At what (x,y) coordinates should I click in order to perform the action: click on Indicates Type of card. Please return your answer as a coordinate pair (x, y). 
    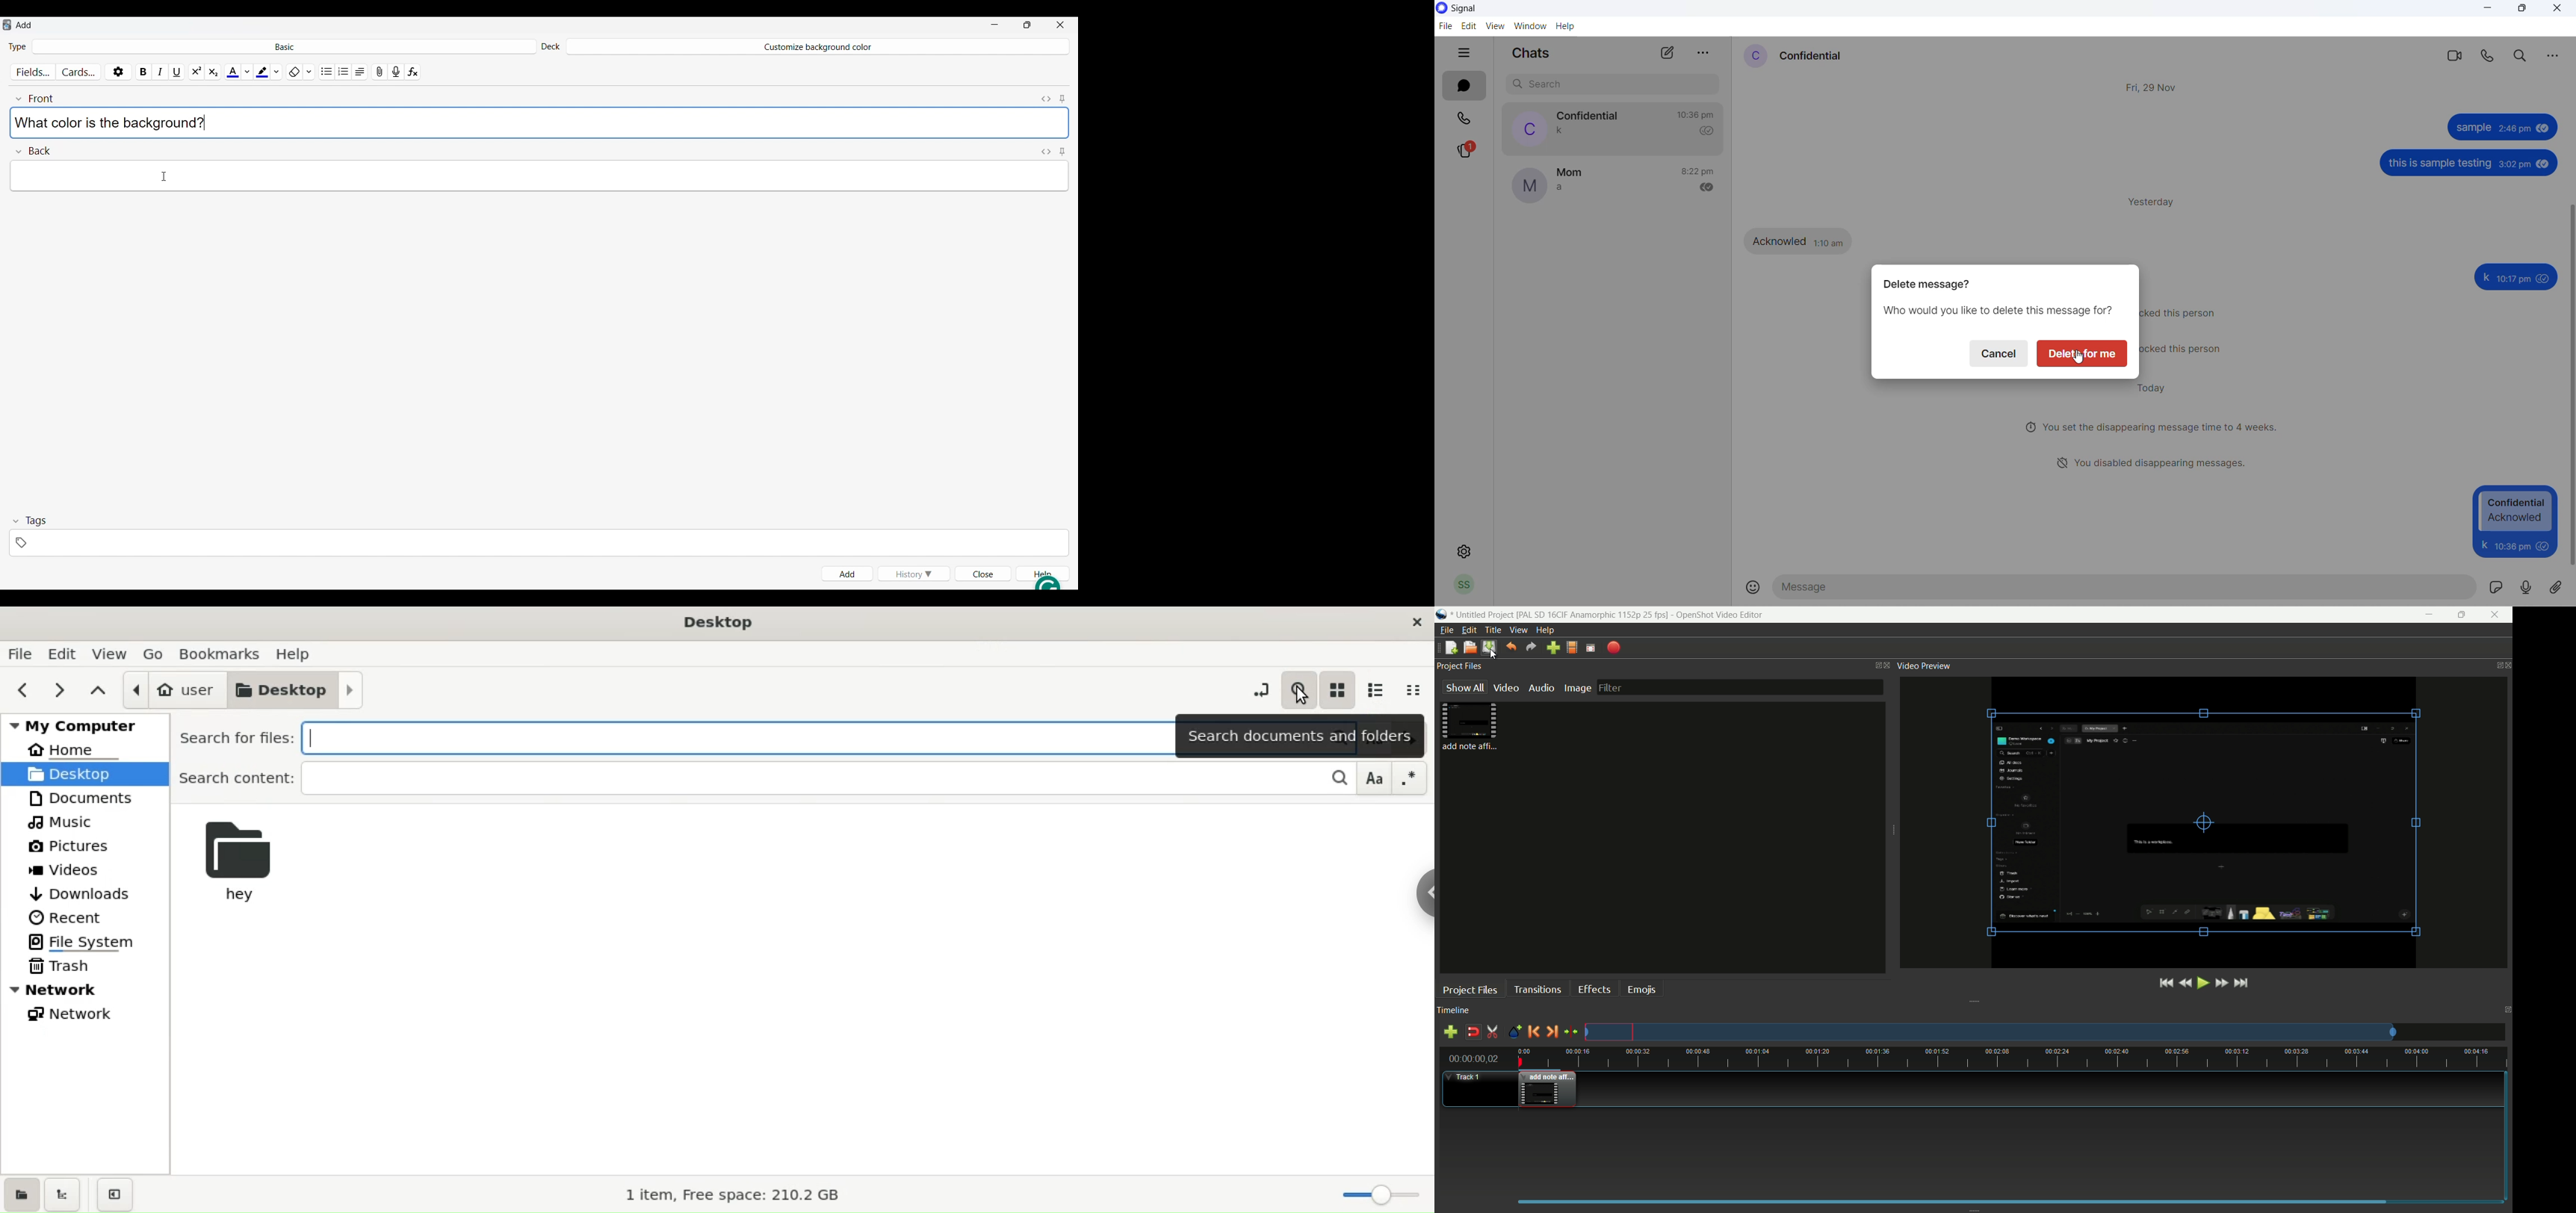
    Looking at the image, I should click on (17, 46).